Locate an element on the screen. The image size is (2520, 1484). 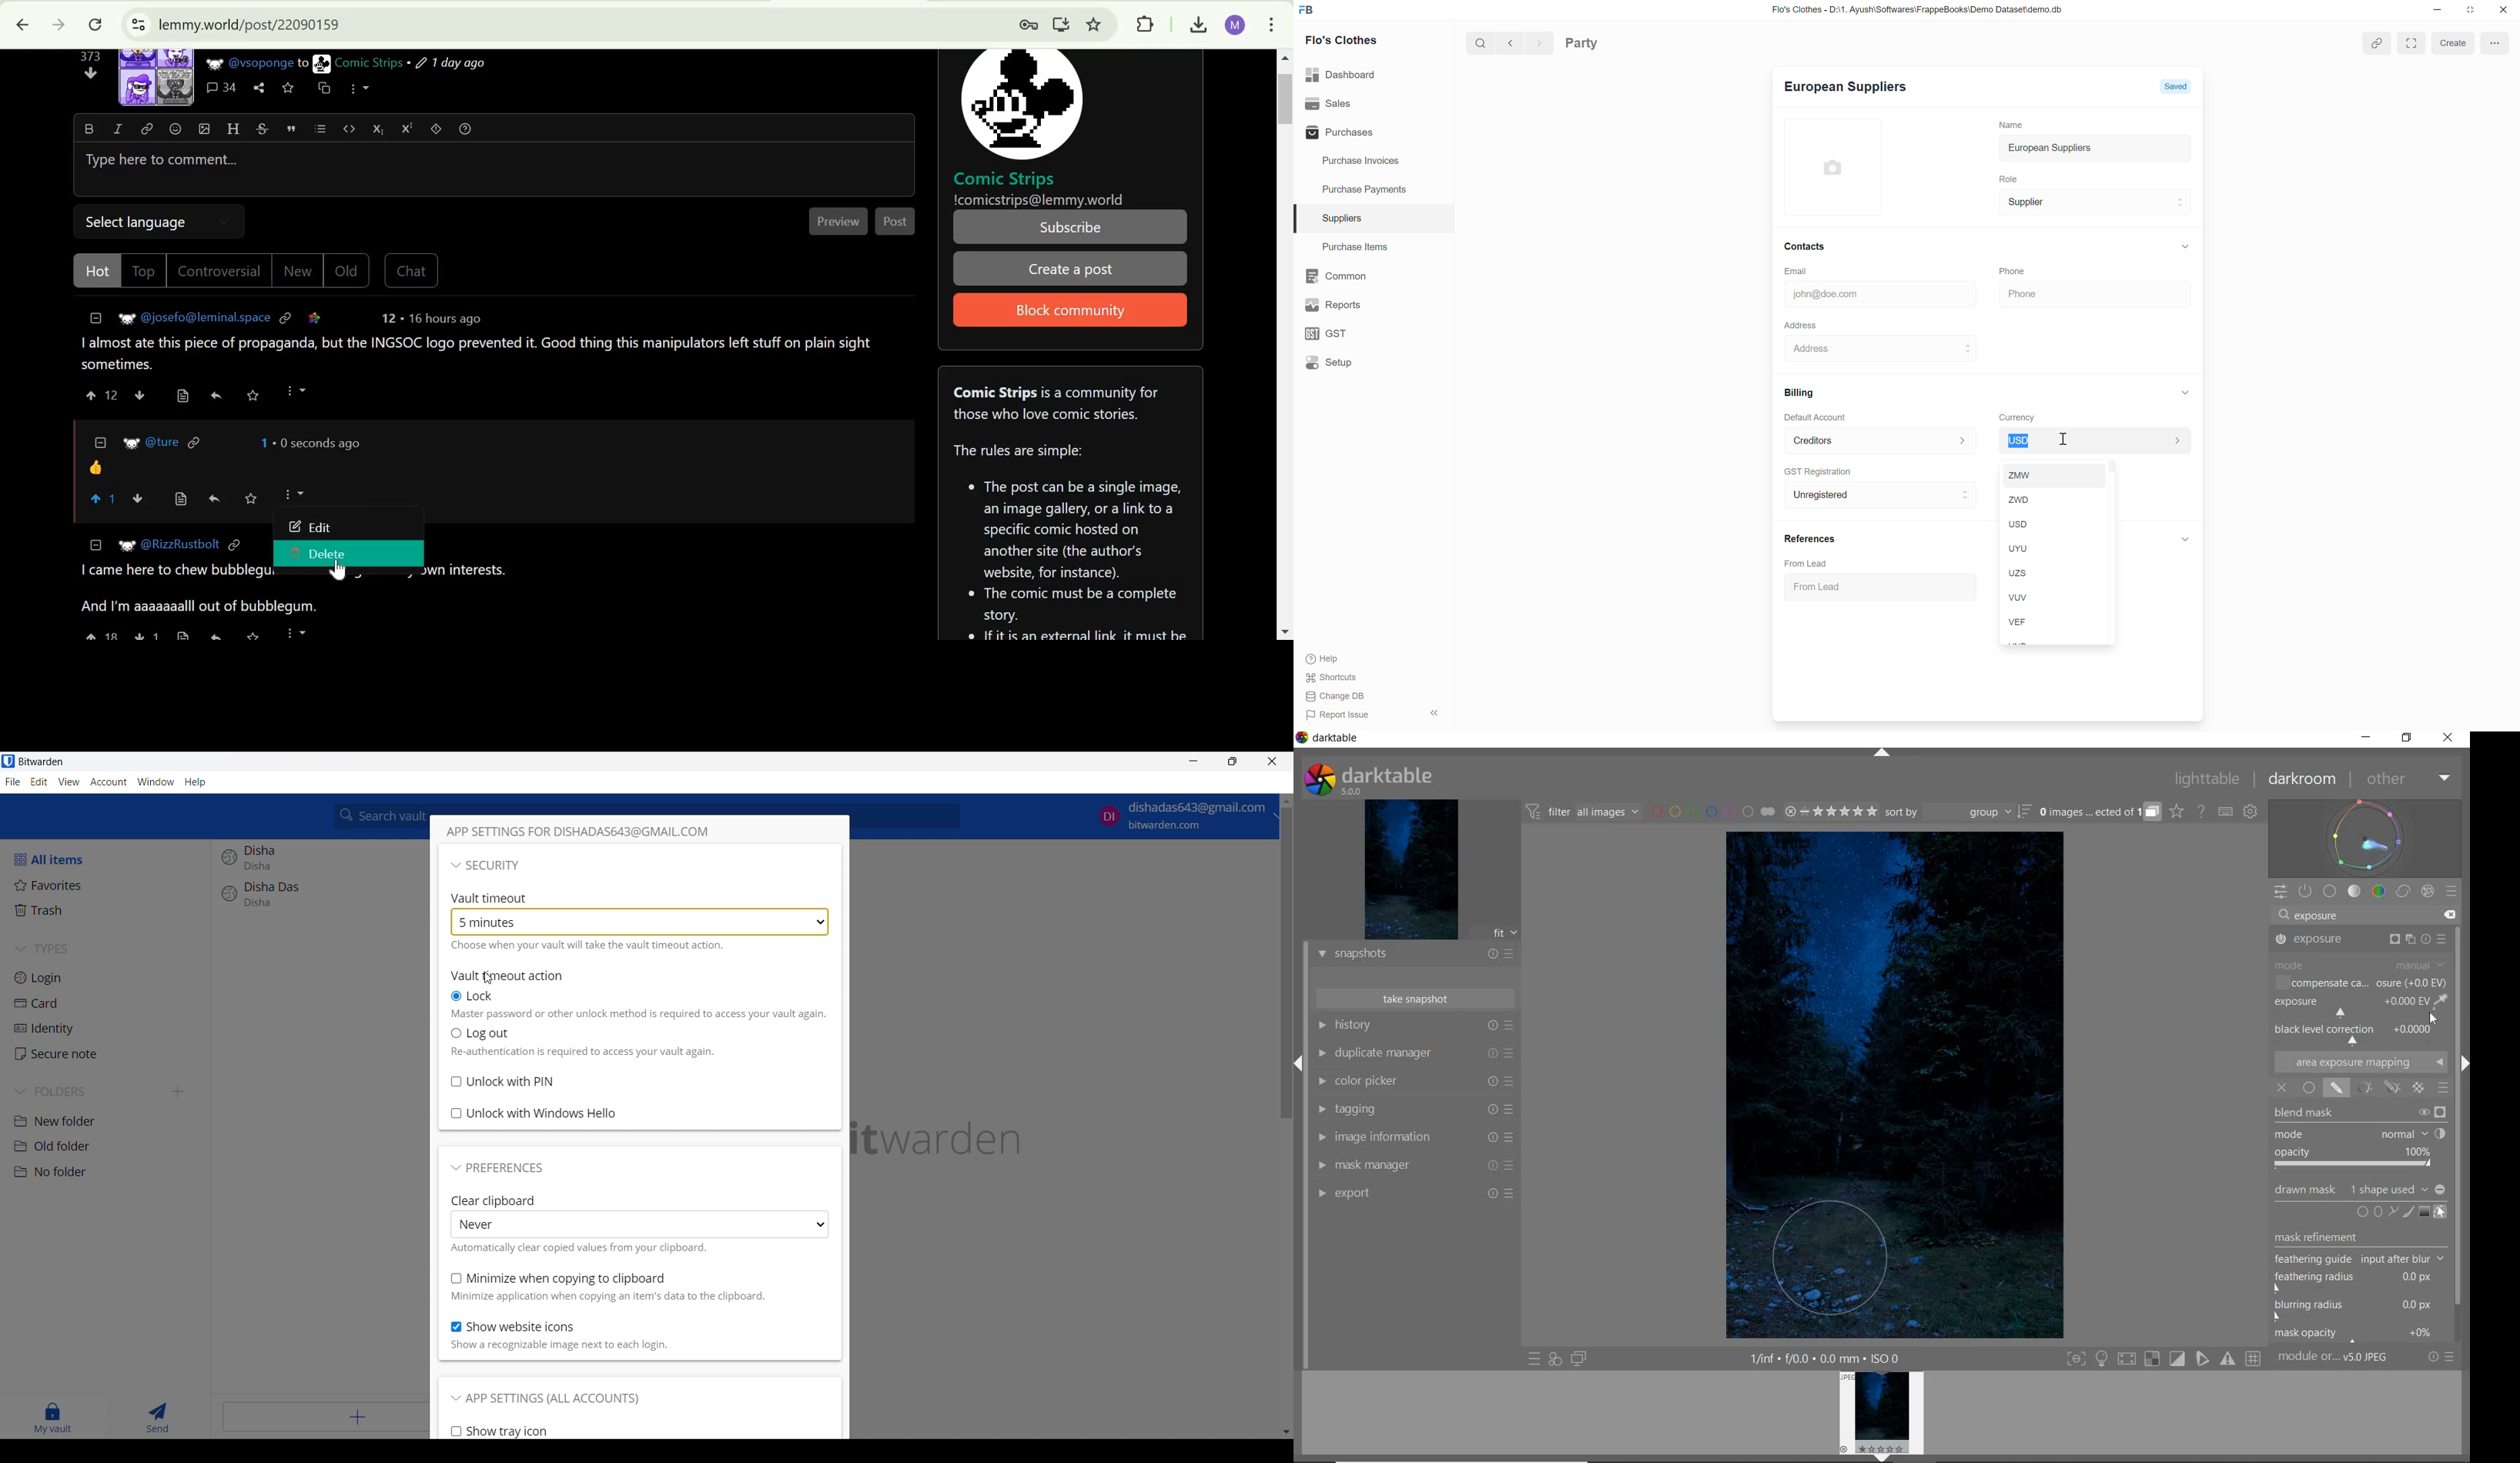
view sources is located at coordinates (181, 500).